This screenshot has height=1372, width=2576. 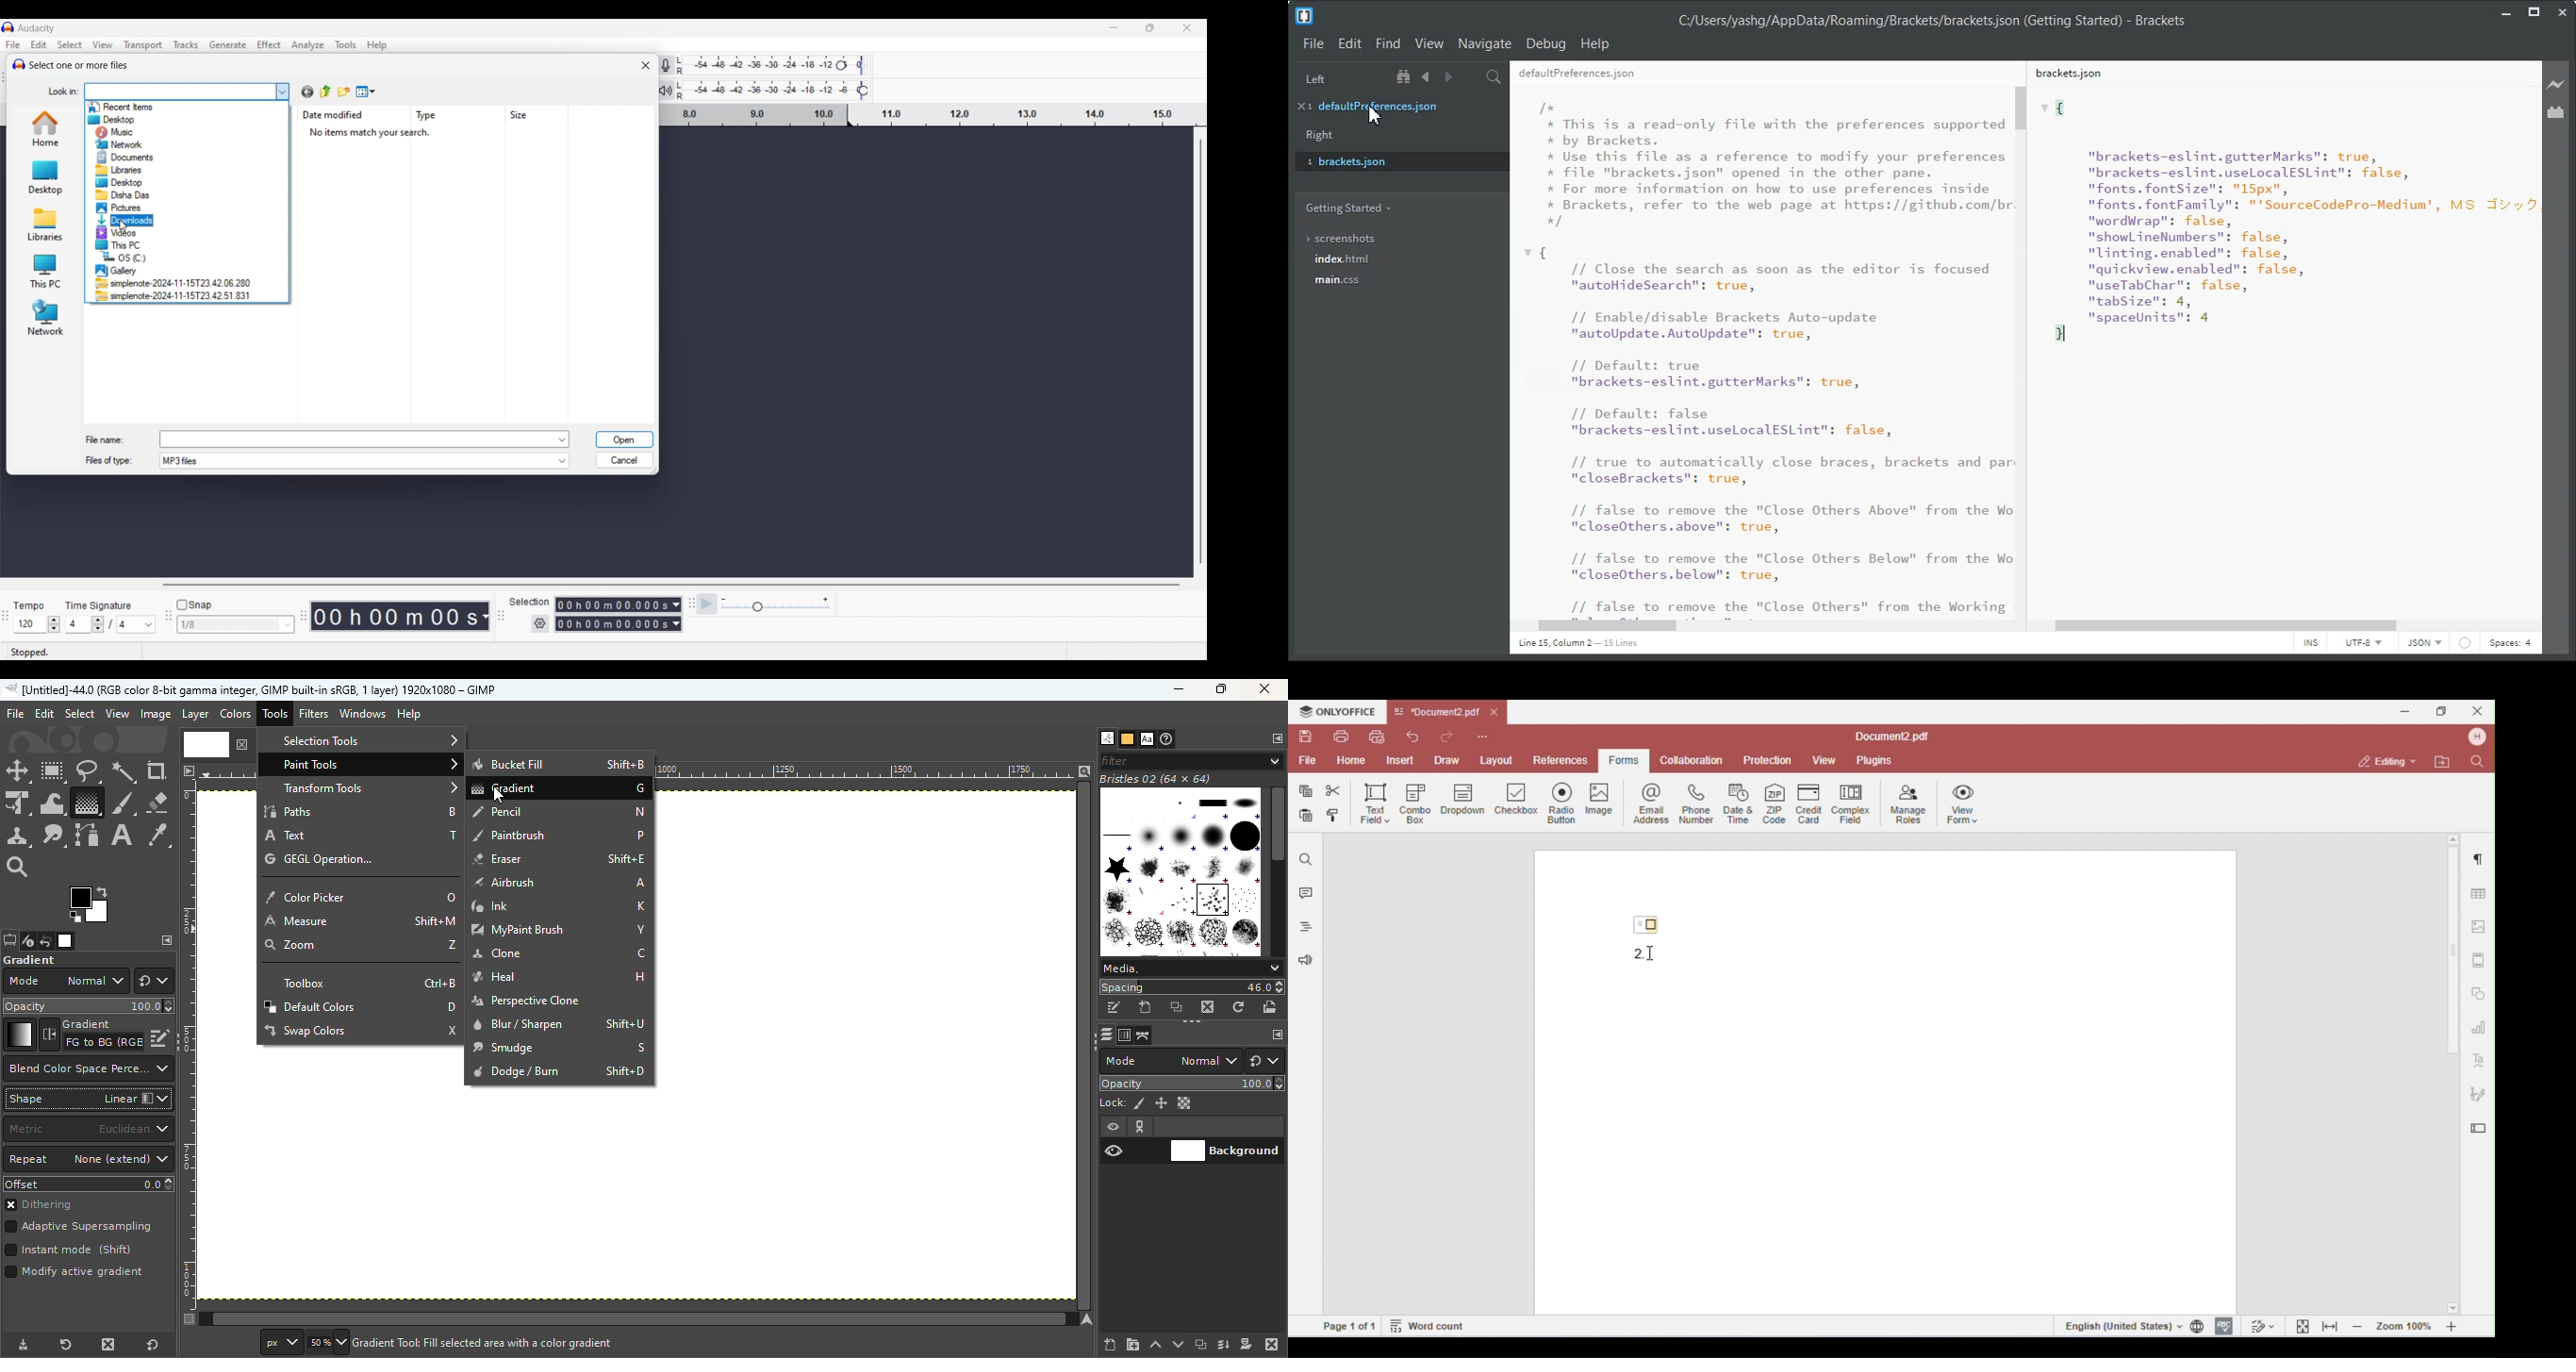 What do you see at coordinates (59, 90) in the screenshot?
I see `Look in:` at bounding box center [59, 90].